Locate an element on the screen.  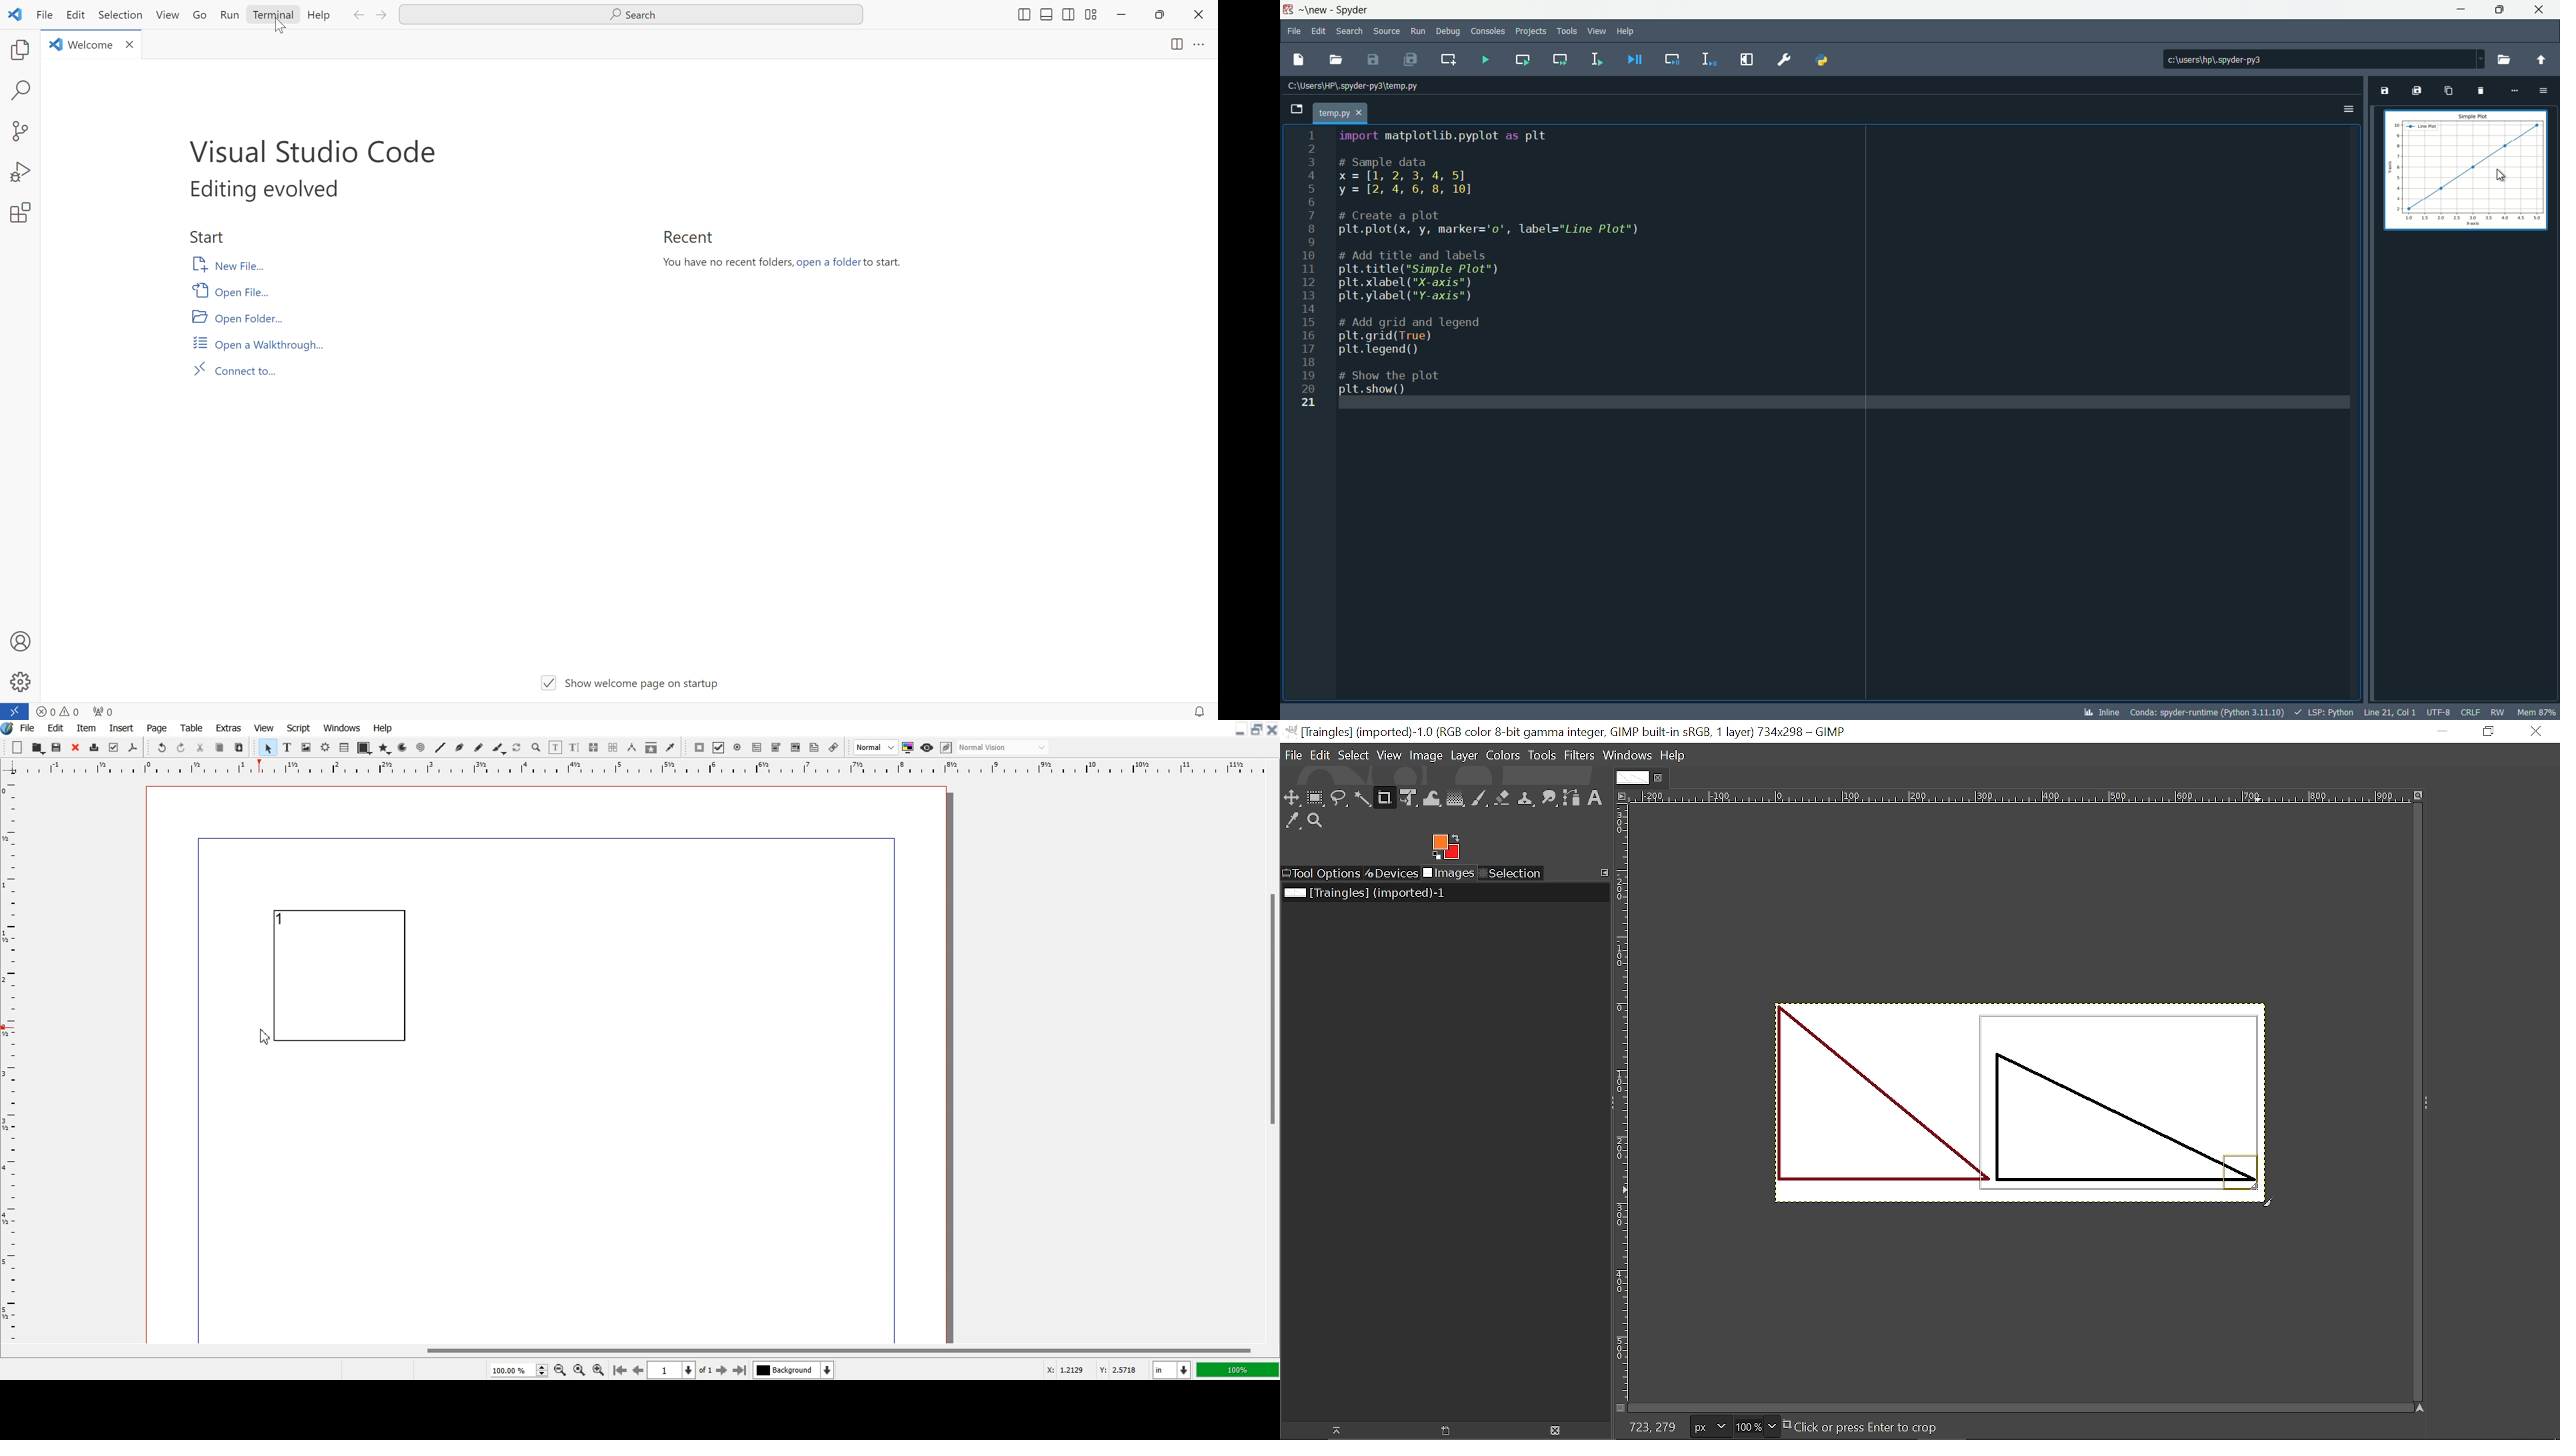
Calligraphic line  is located at coordinates (499, 749).